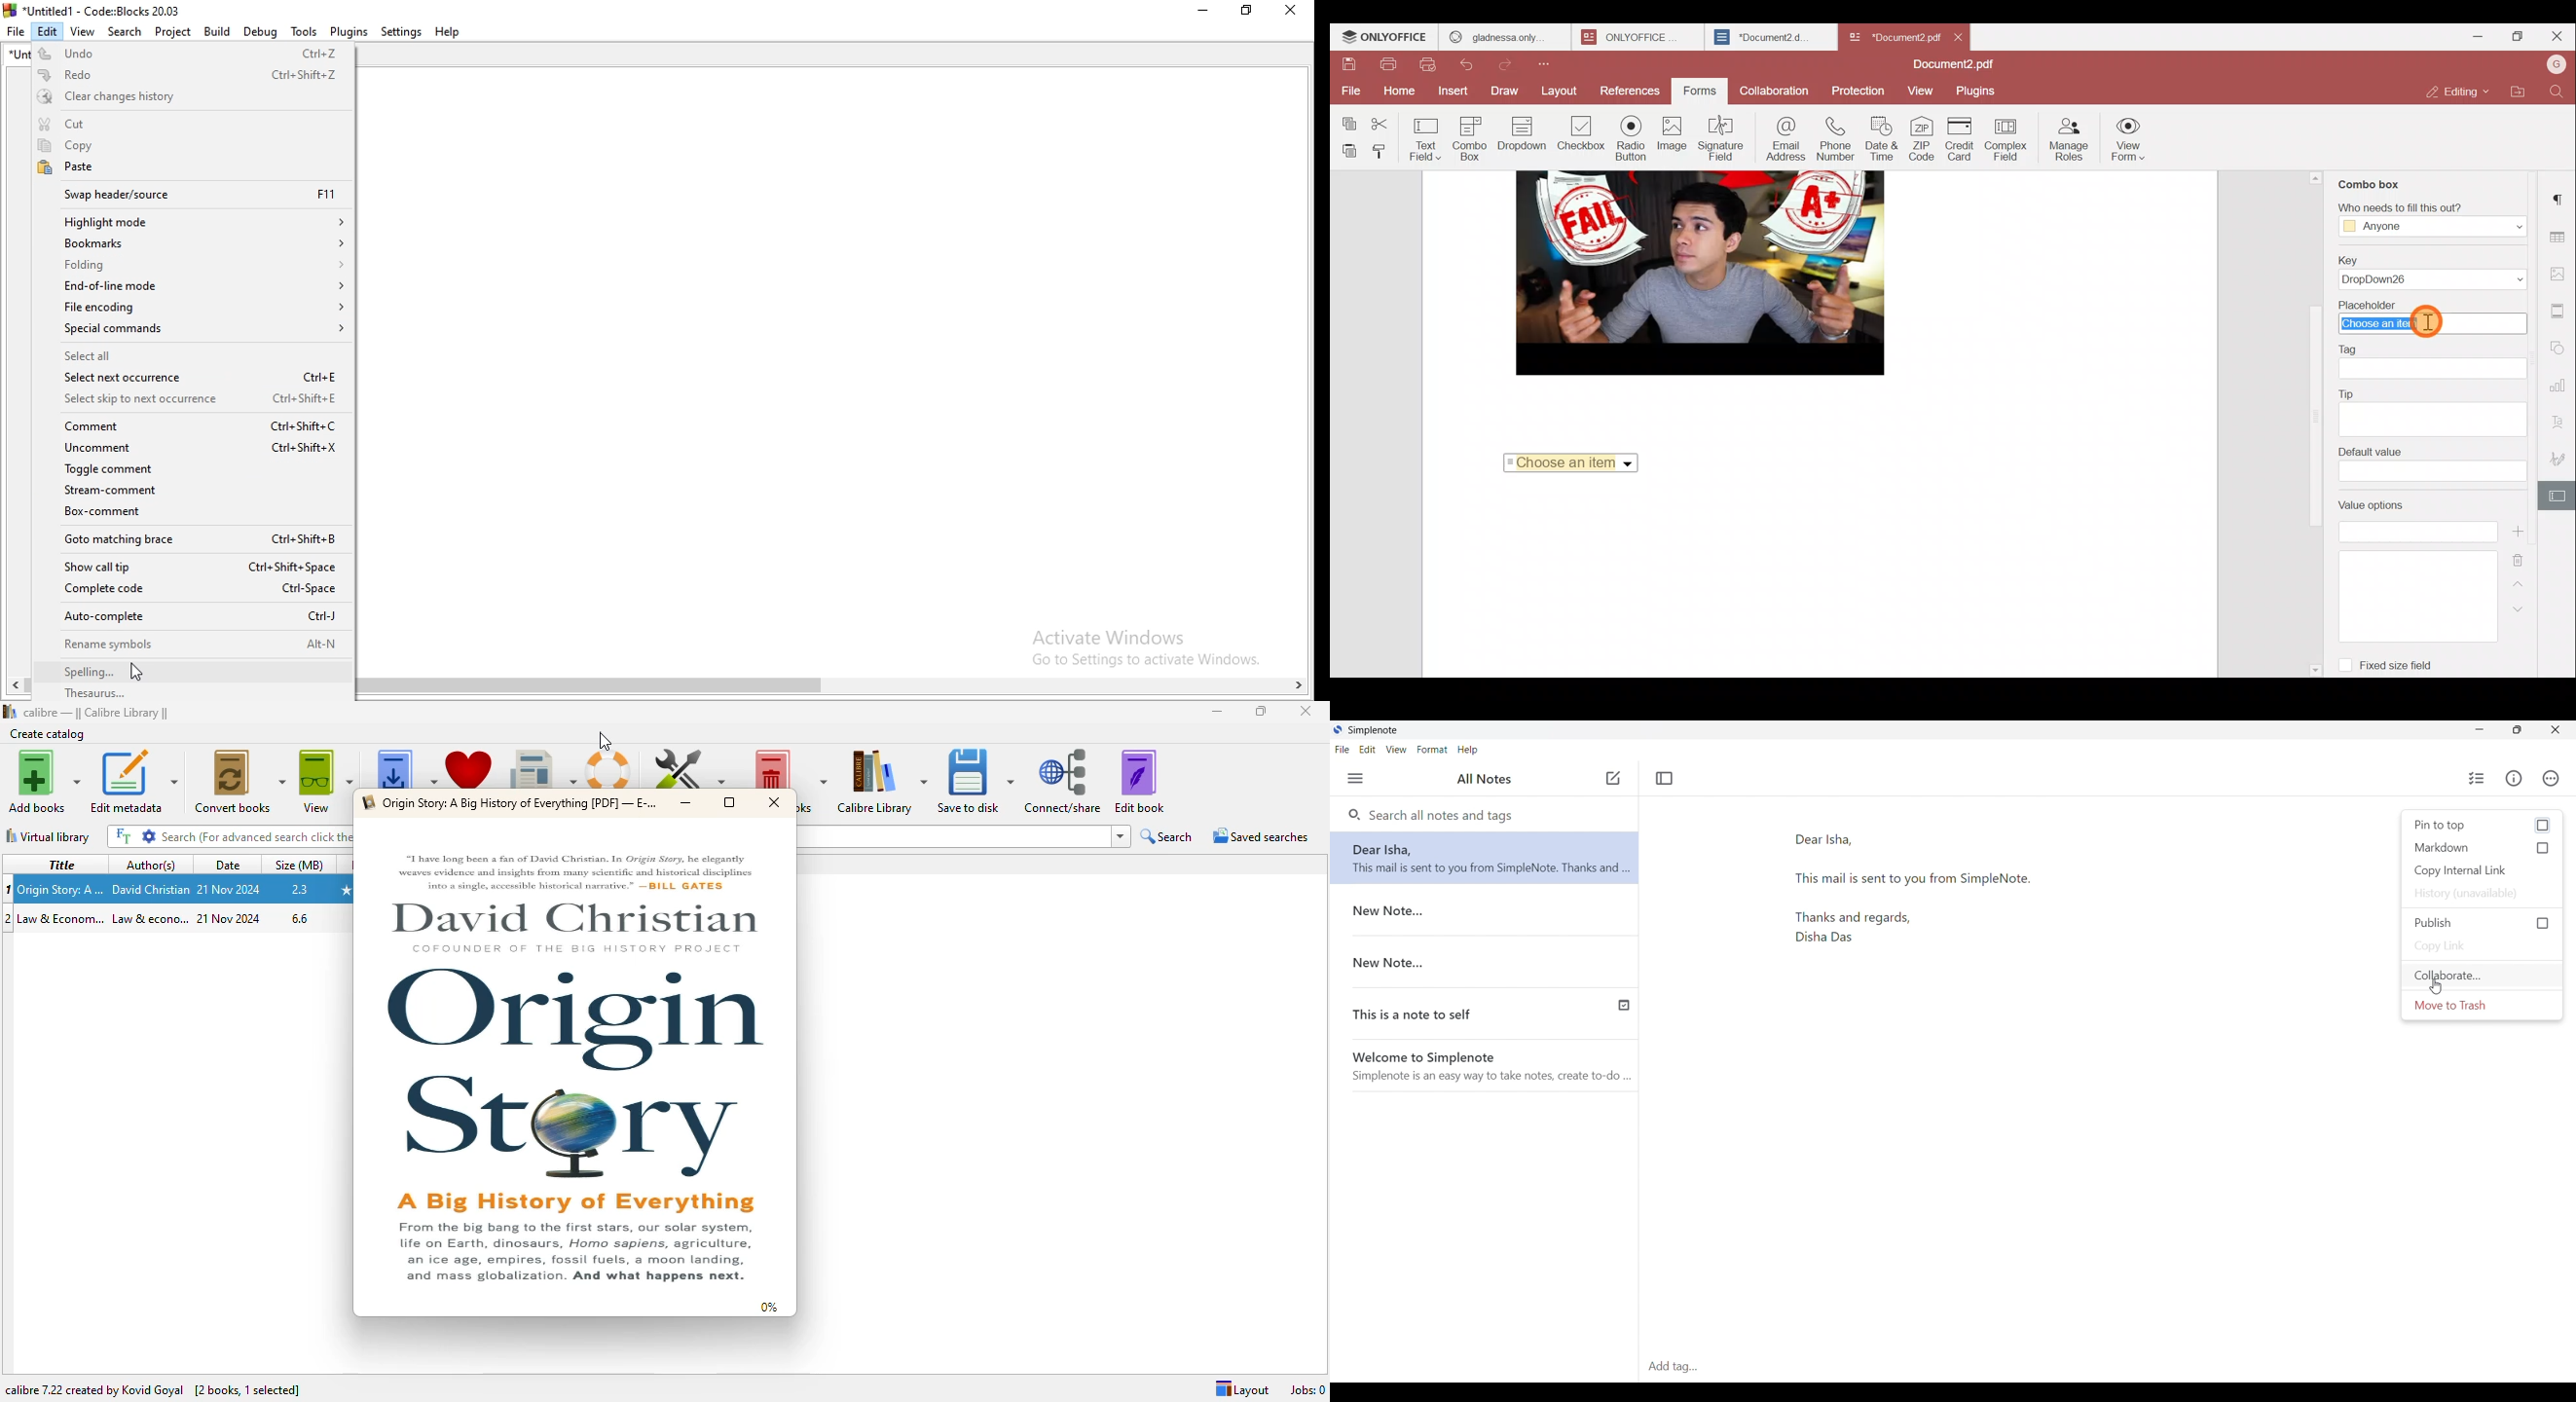  I want to click on debug, so click(260, 31).